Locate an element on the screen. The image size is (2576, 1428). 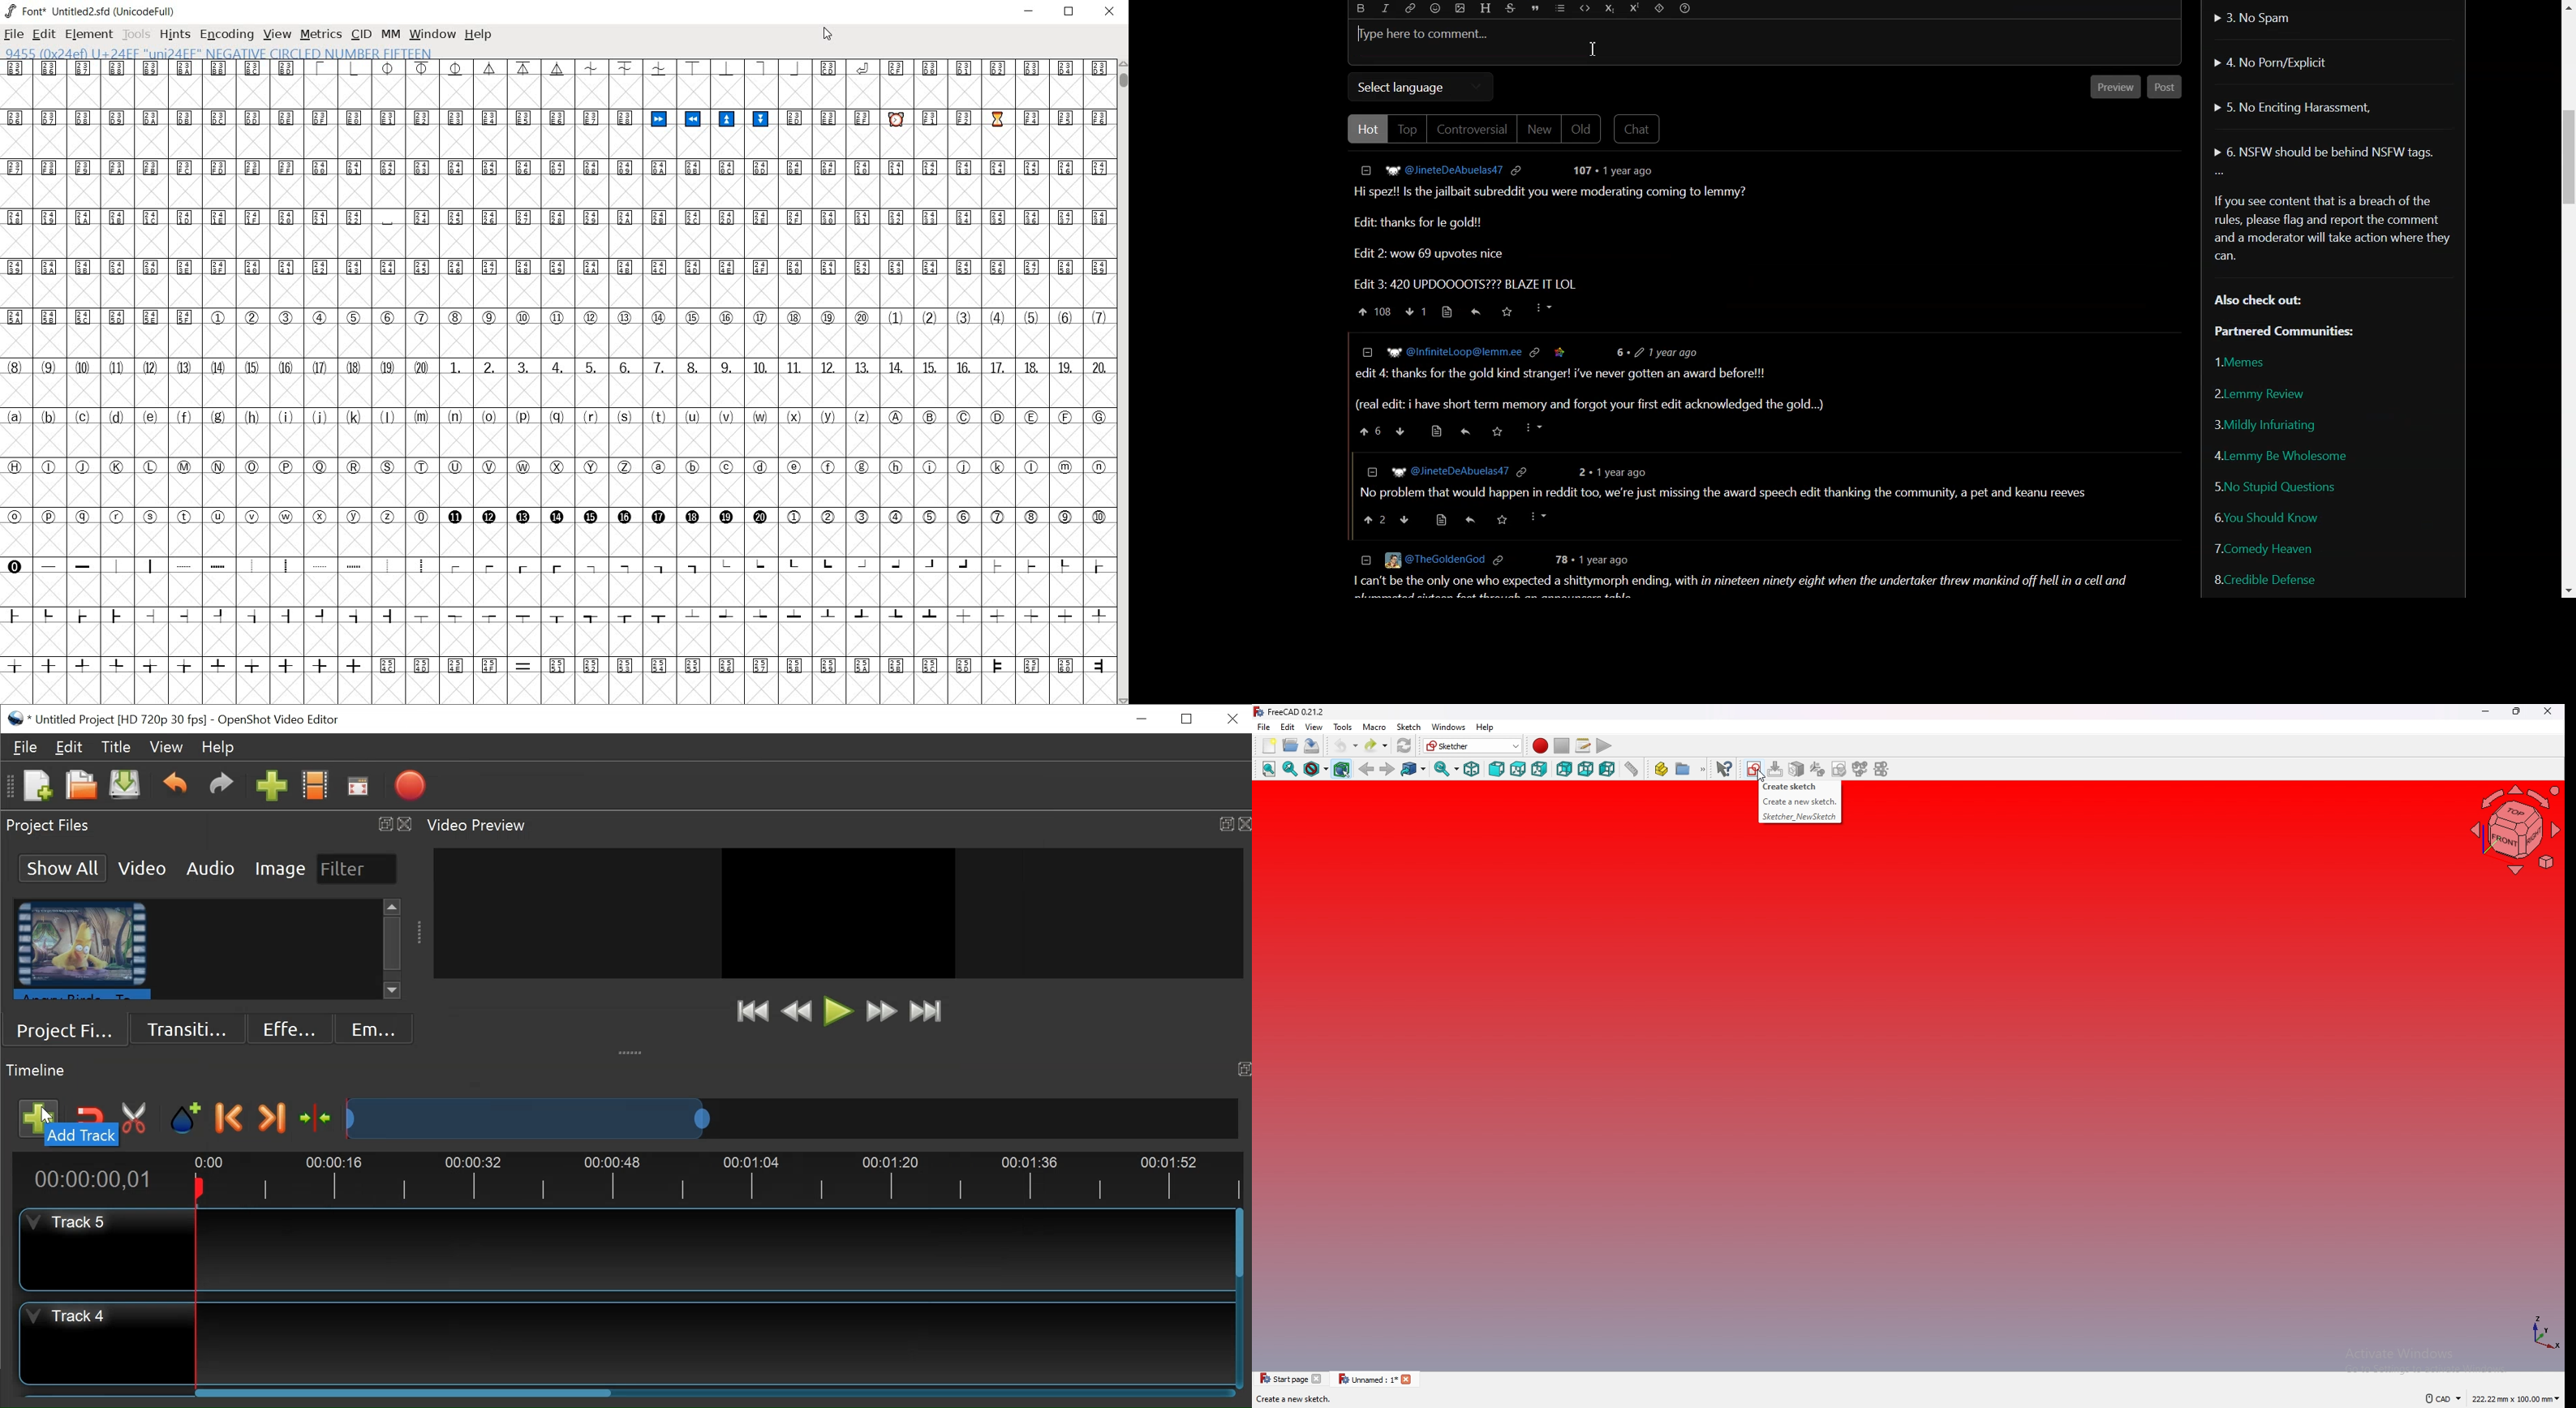
9455 (0x24ef) U+24EF "uni24EF" NEGATIVE CIRCLED NUMBER FIFTEEN is located at coordinates (219, 53).